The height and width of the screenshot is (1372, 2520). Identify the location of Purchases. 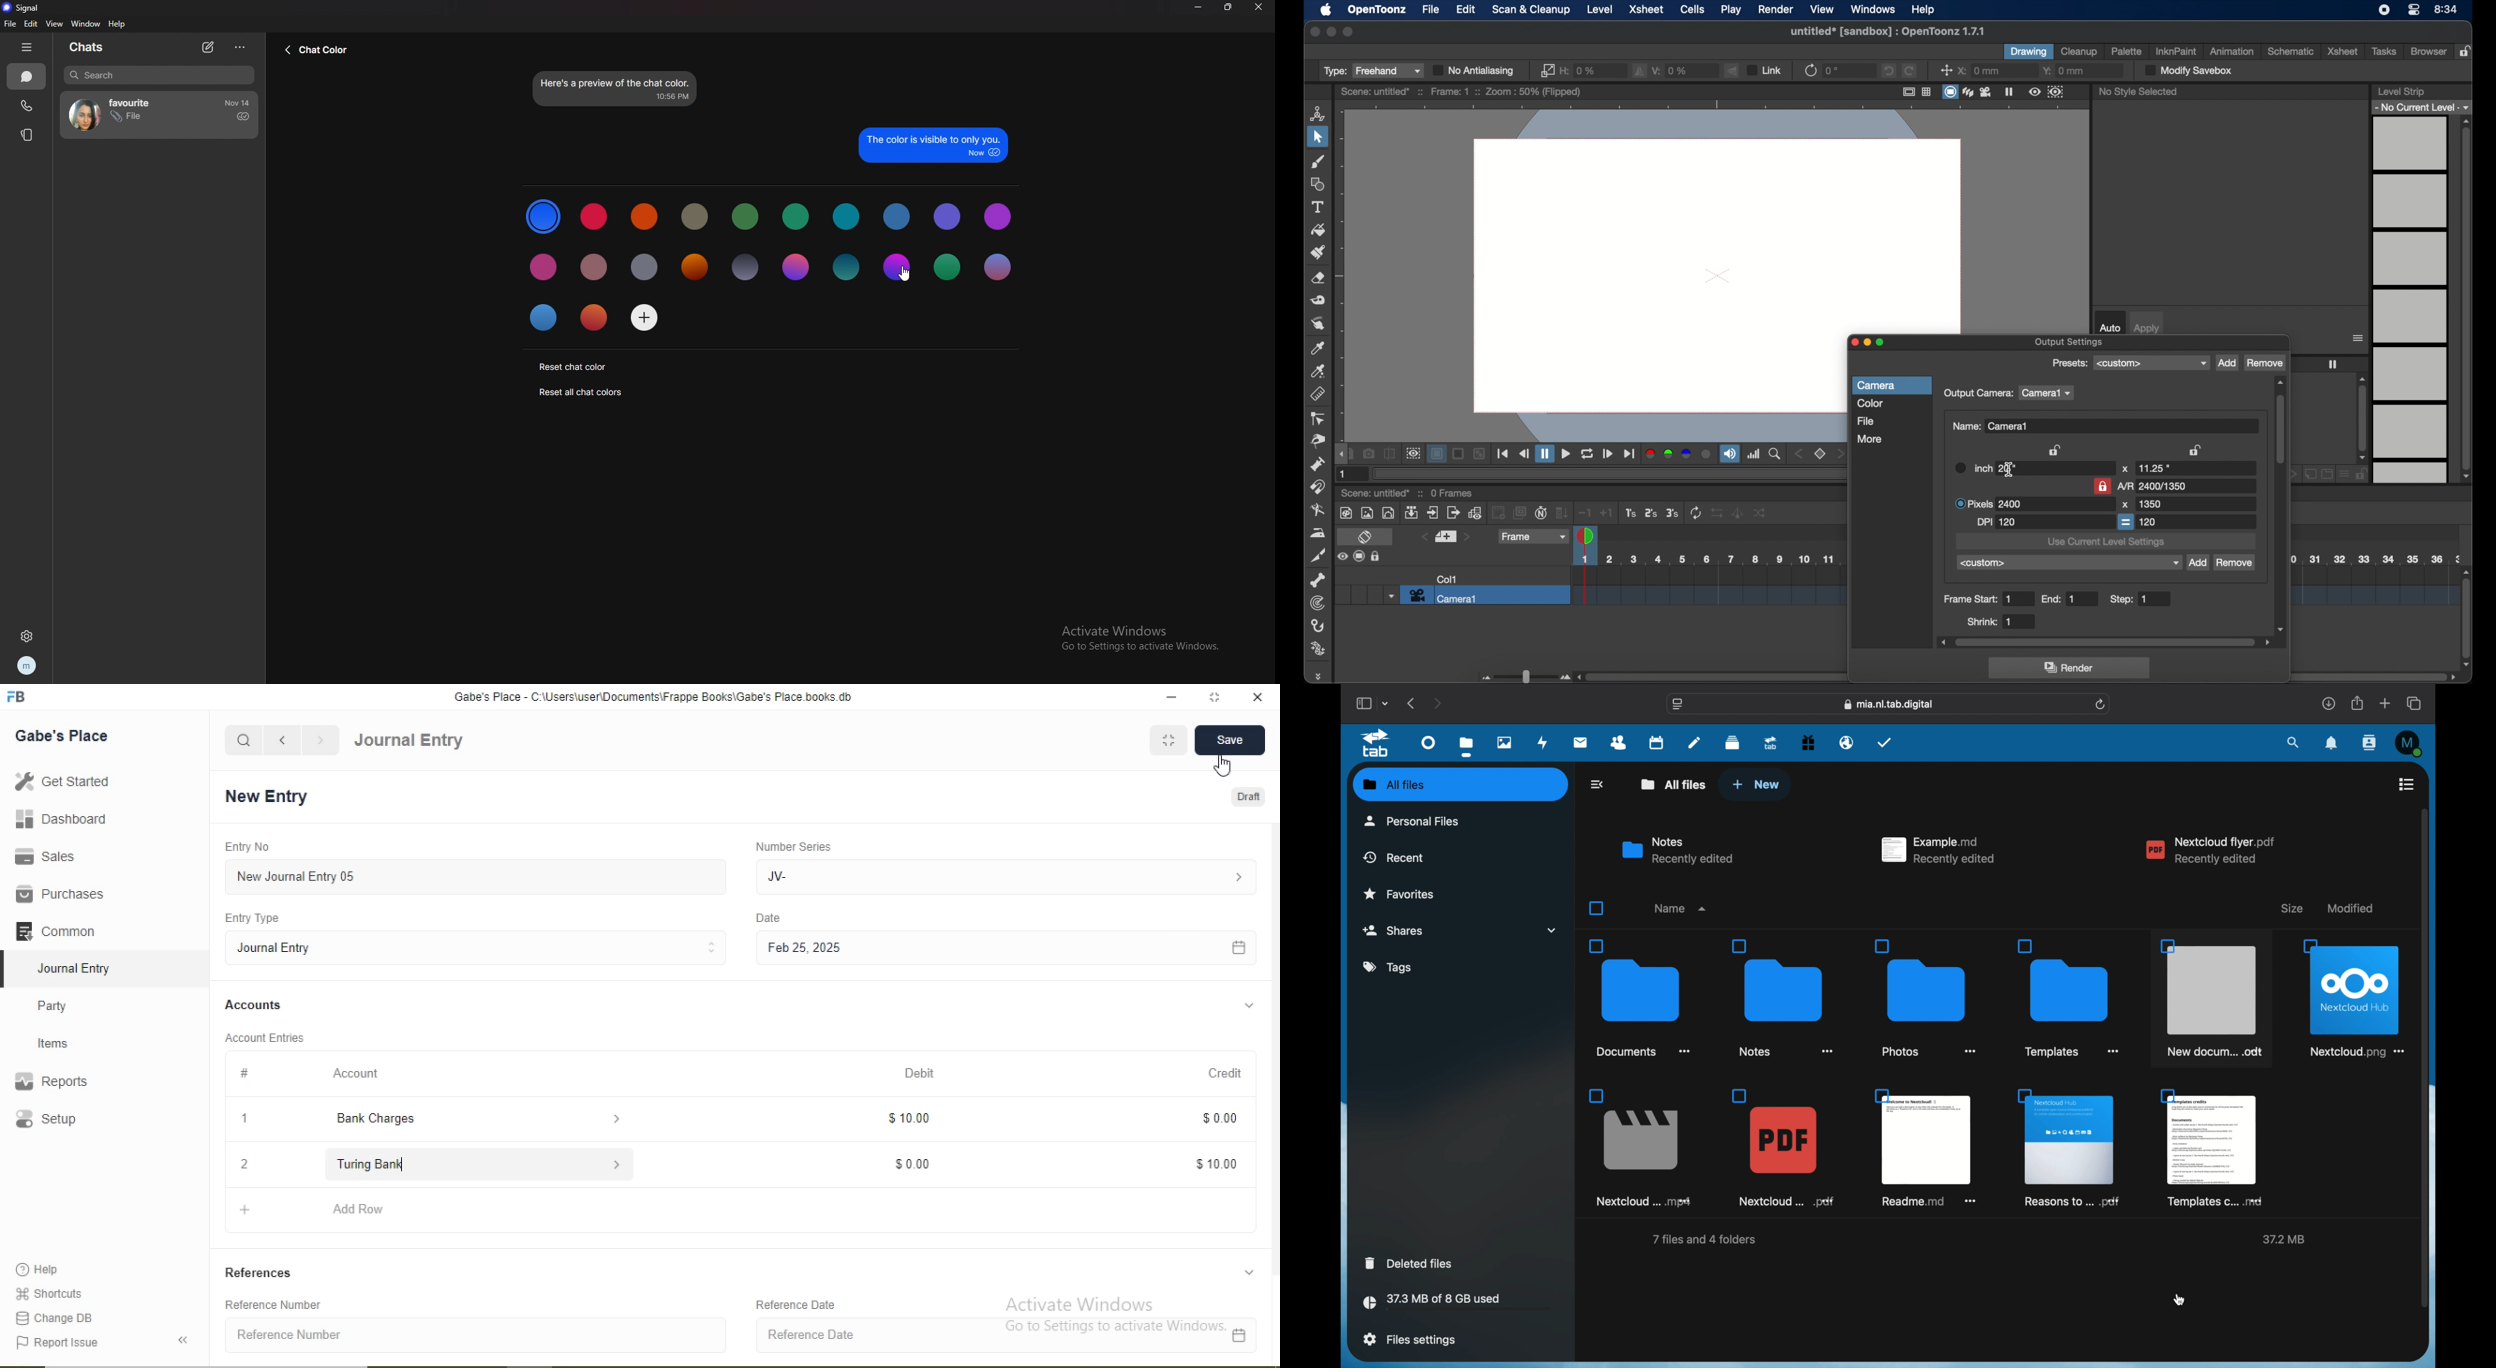
(60, 894).